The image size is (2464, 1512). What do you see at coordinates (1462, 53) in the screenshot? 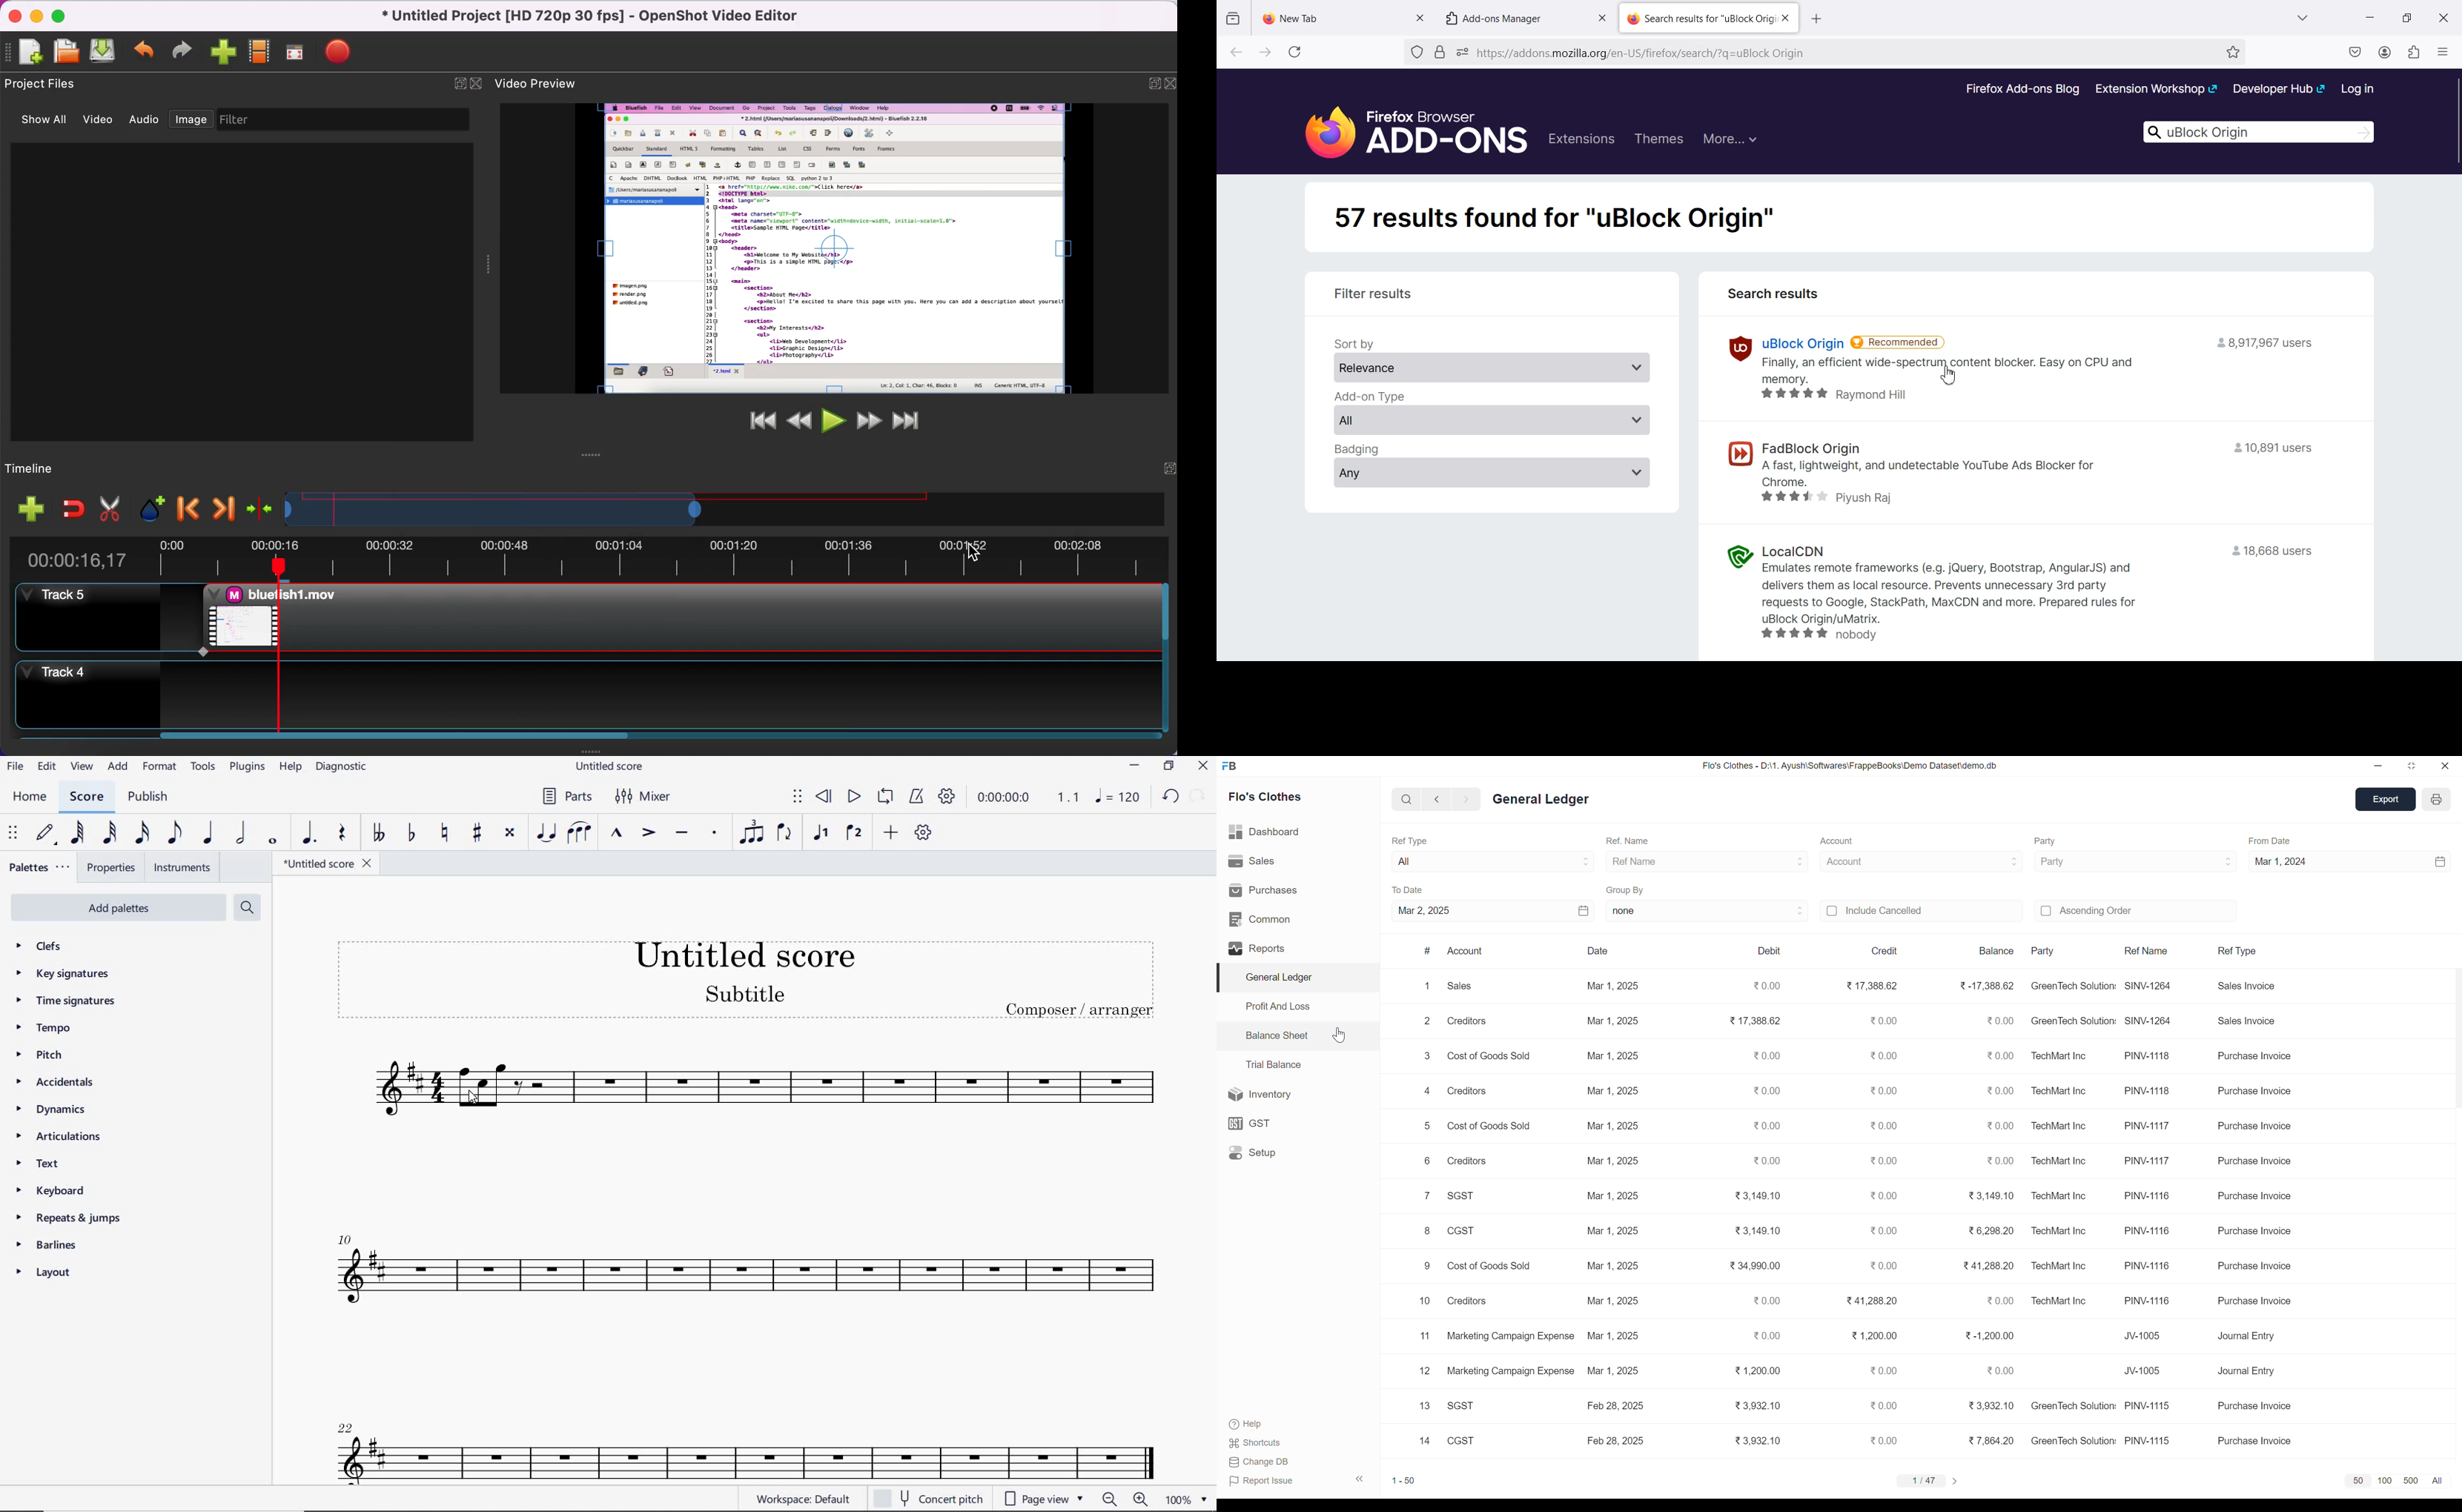
I see `You have granted this website` at bounding box center [1462, 53].